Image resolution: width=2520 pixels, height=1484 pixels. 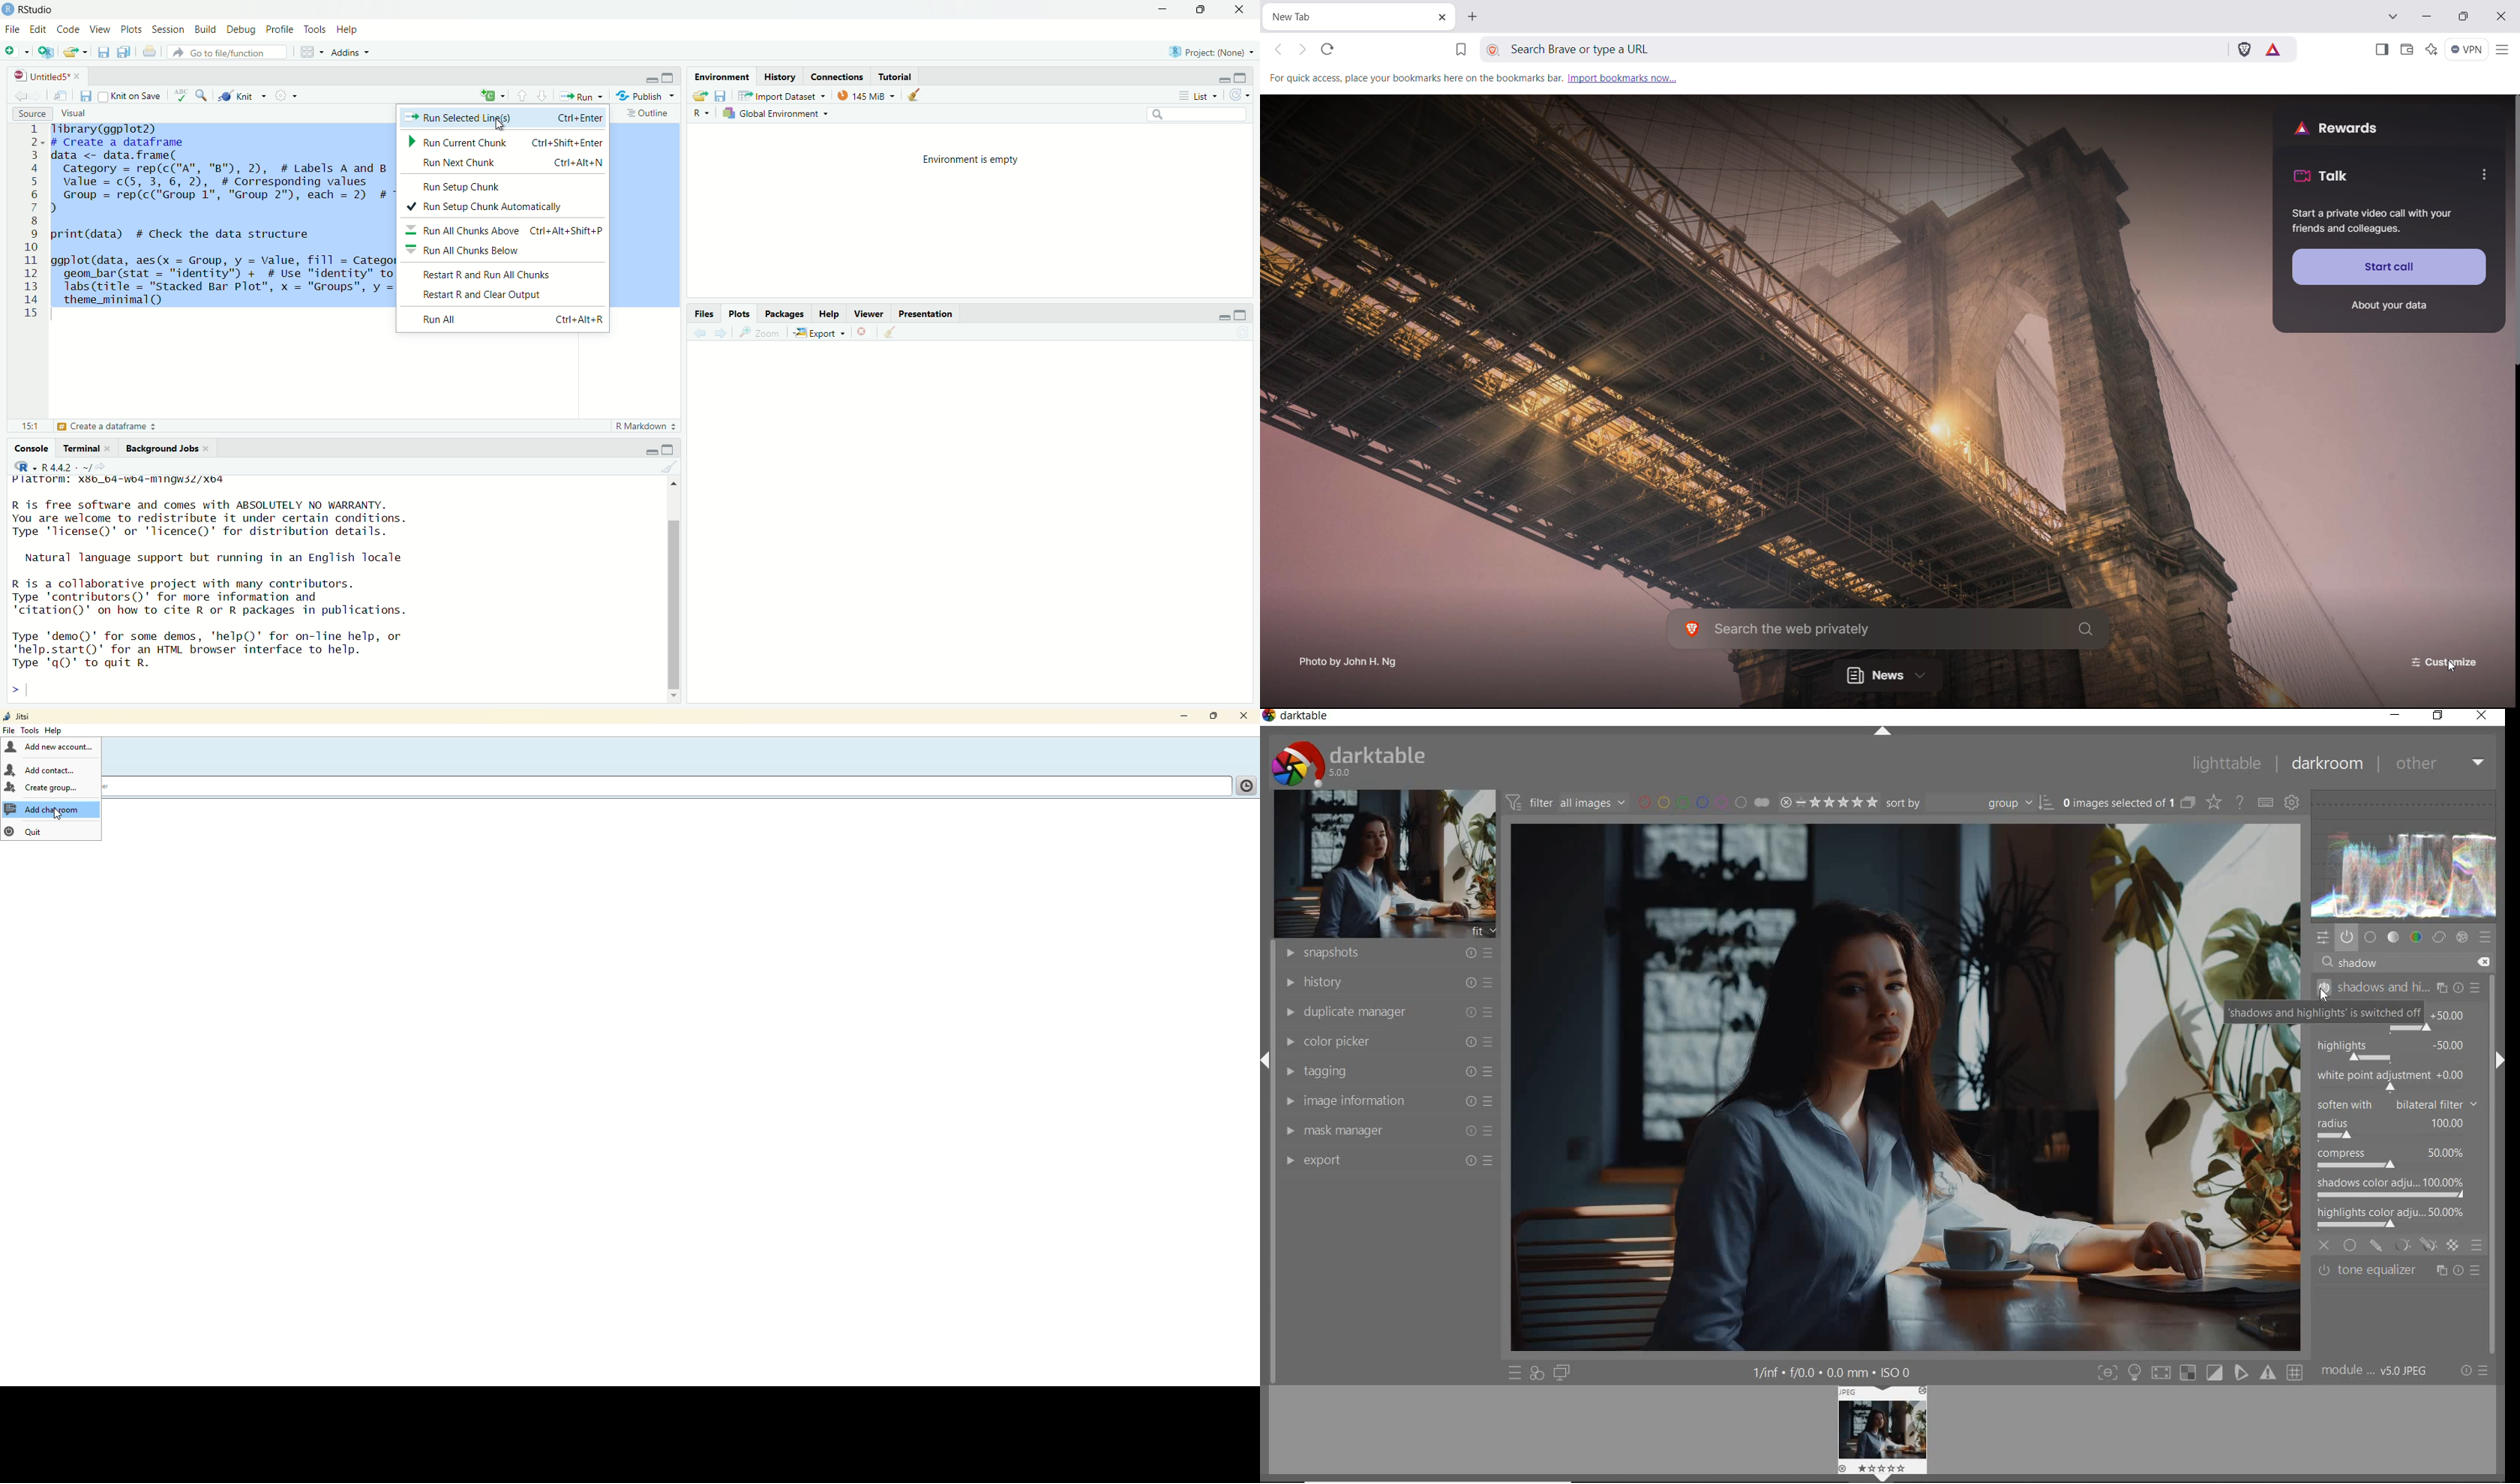 What do you see at coordinates (1834, 1371) in the screenshot?
I see `display information` at bounding box center [1834, 1371].